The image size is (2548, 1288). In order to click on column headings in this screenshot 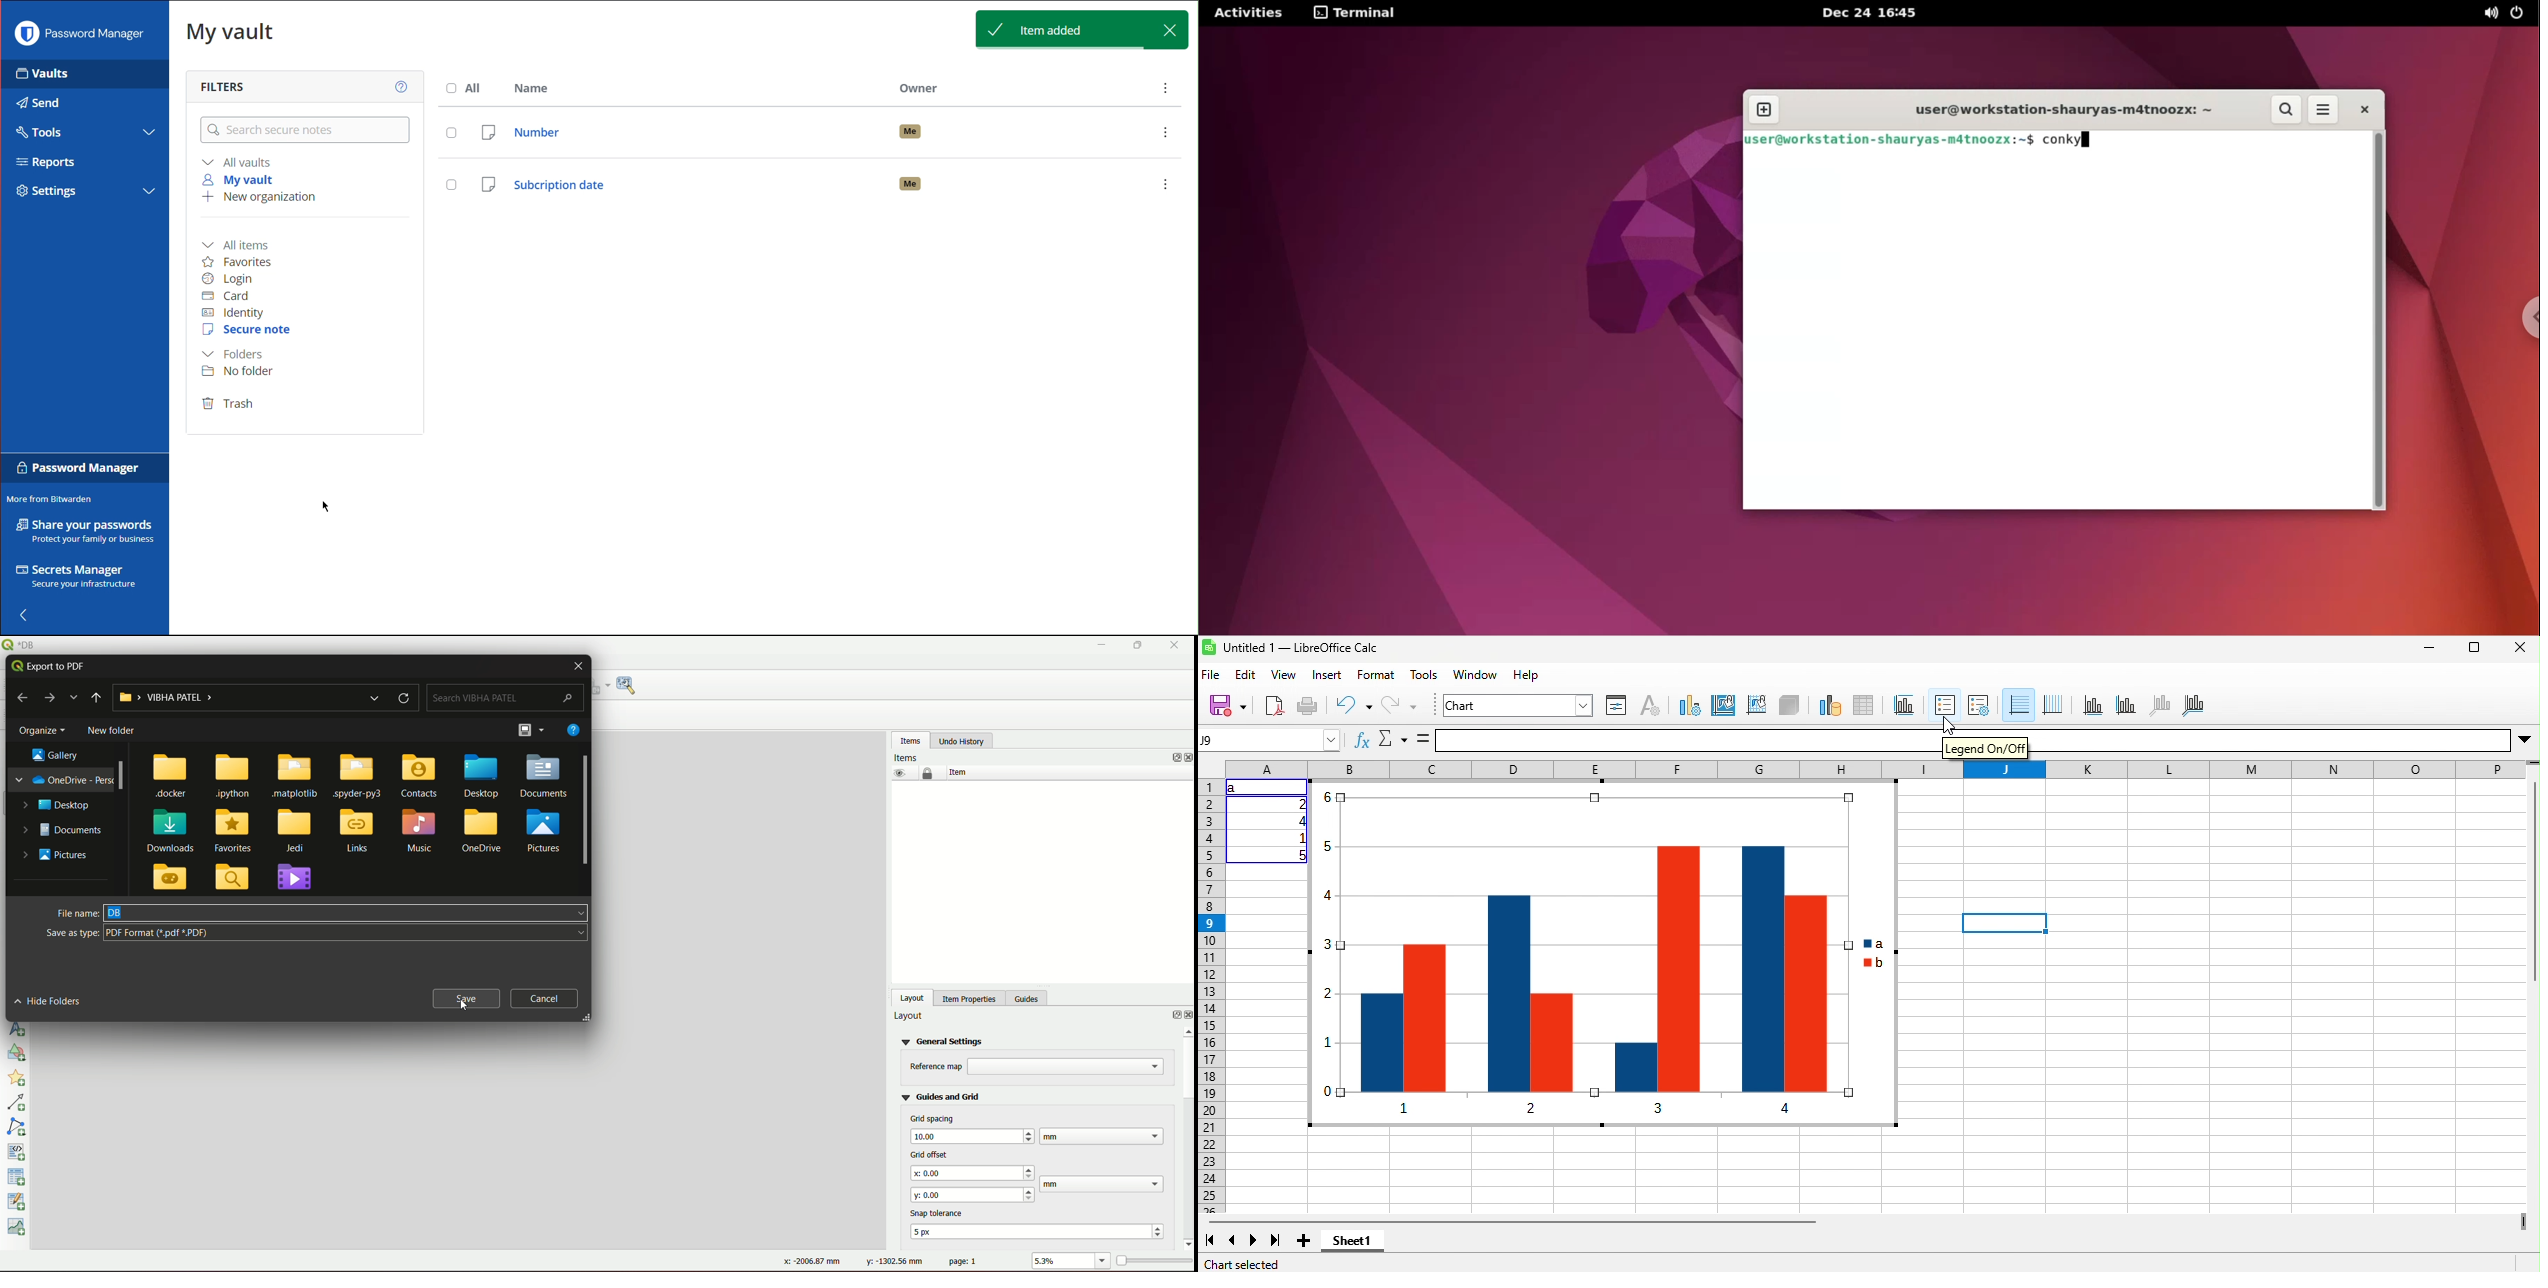, I will do `click(1876, 769)`.